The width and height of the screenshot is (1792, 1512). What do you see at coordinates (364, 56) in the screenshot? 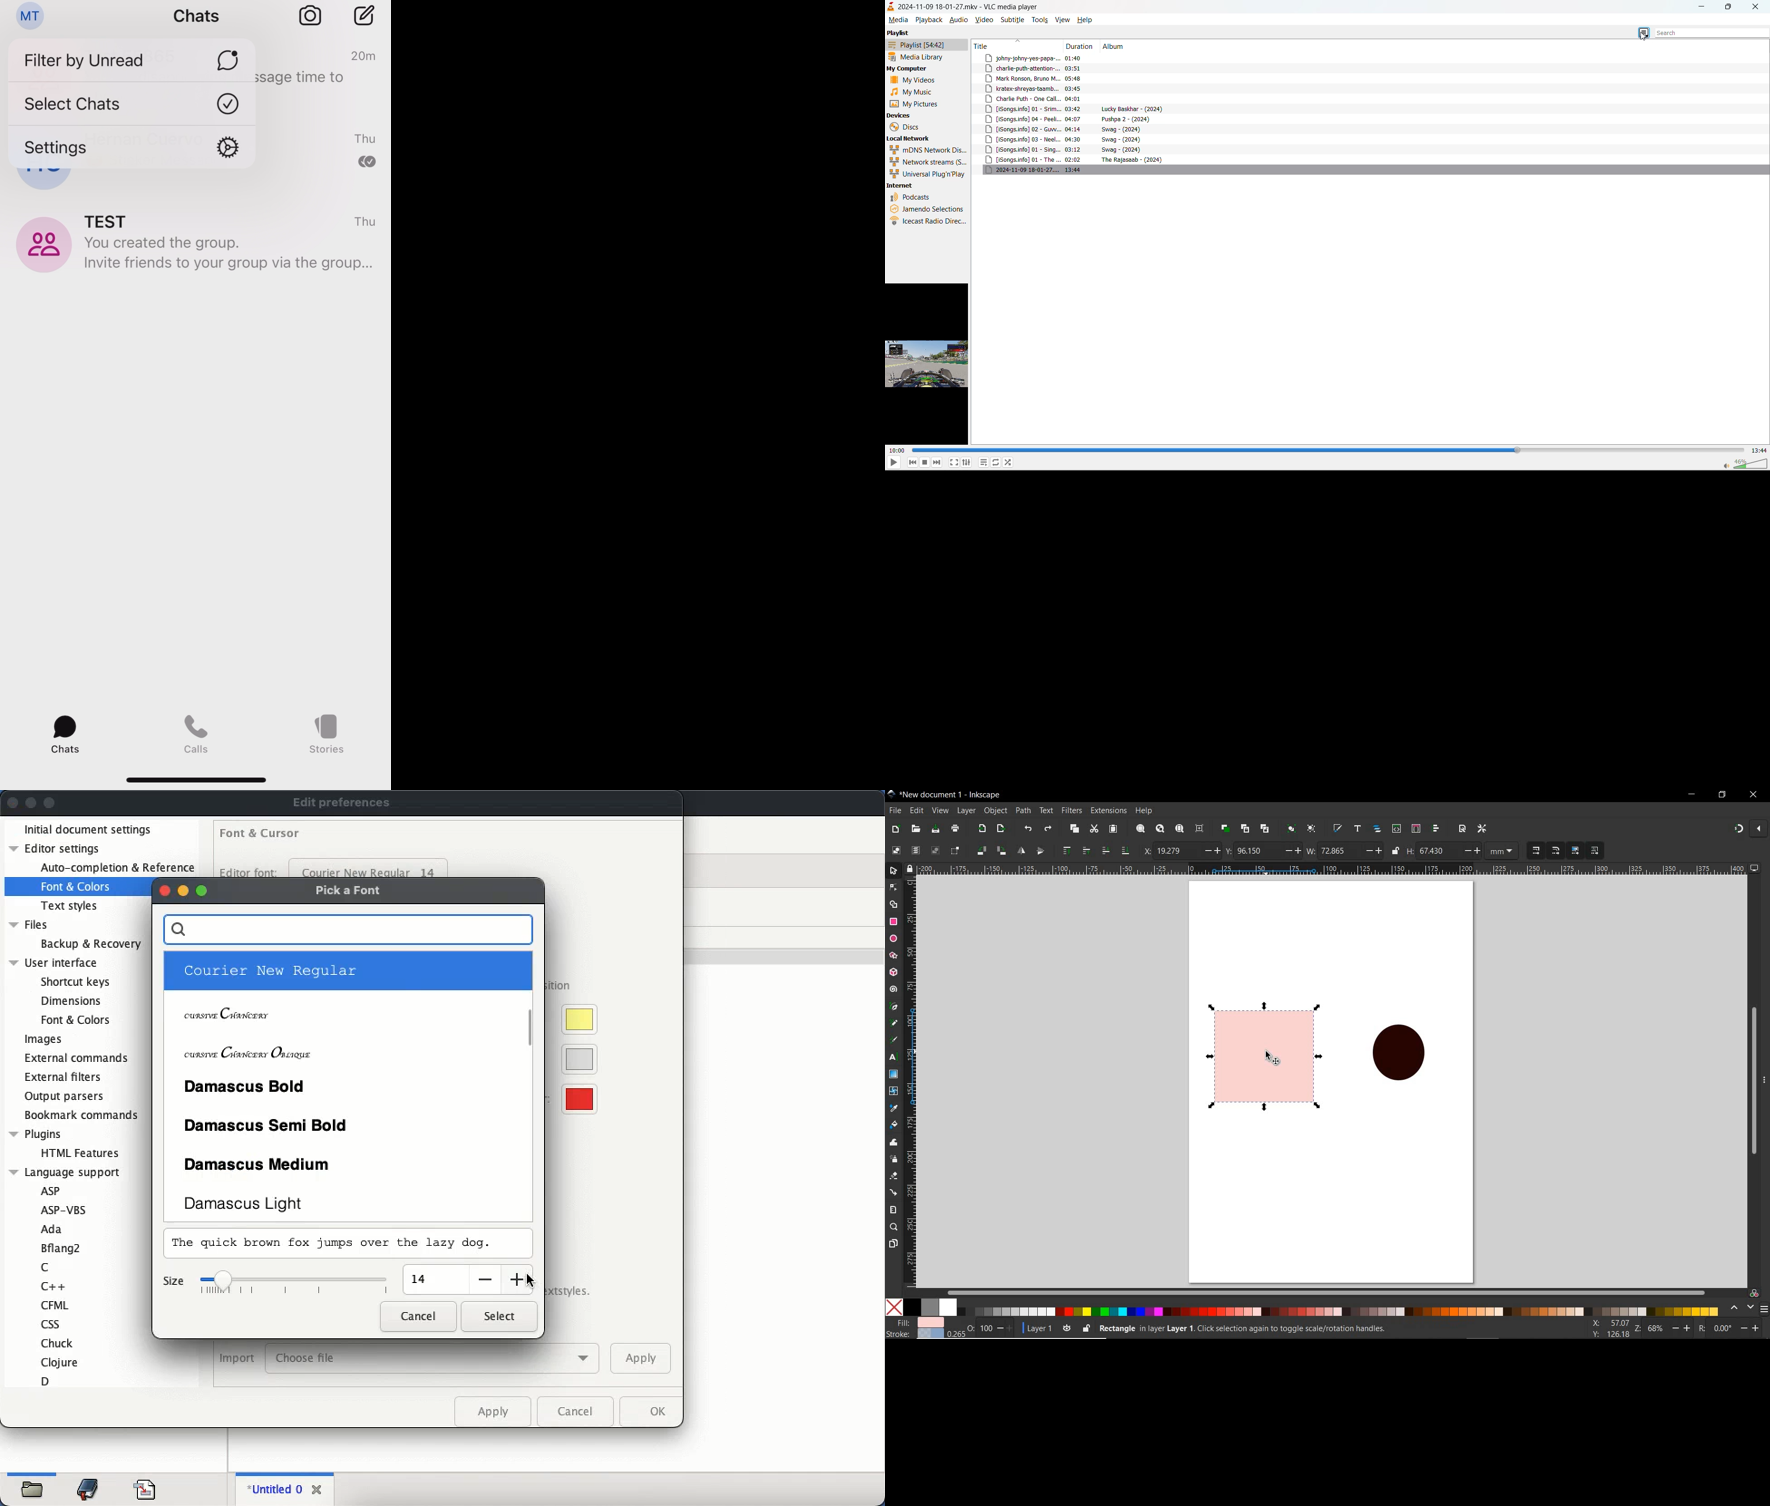
I see `20m` at bounding box center [364, 56].